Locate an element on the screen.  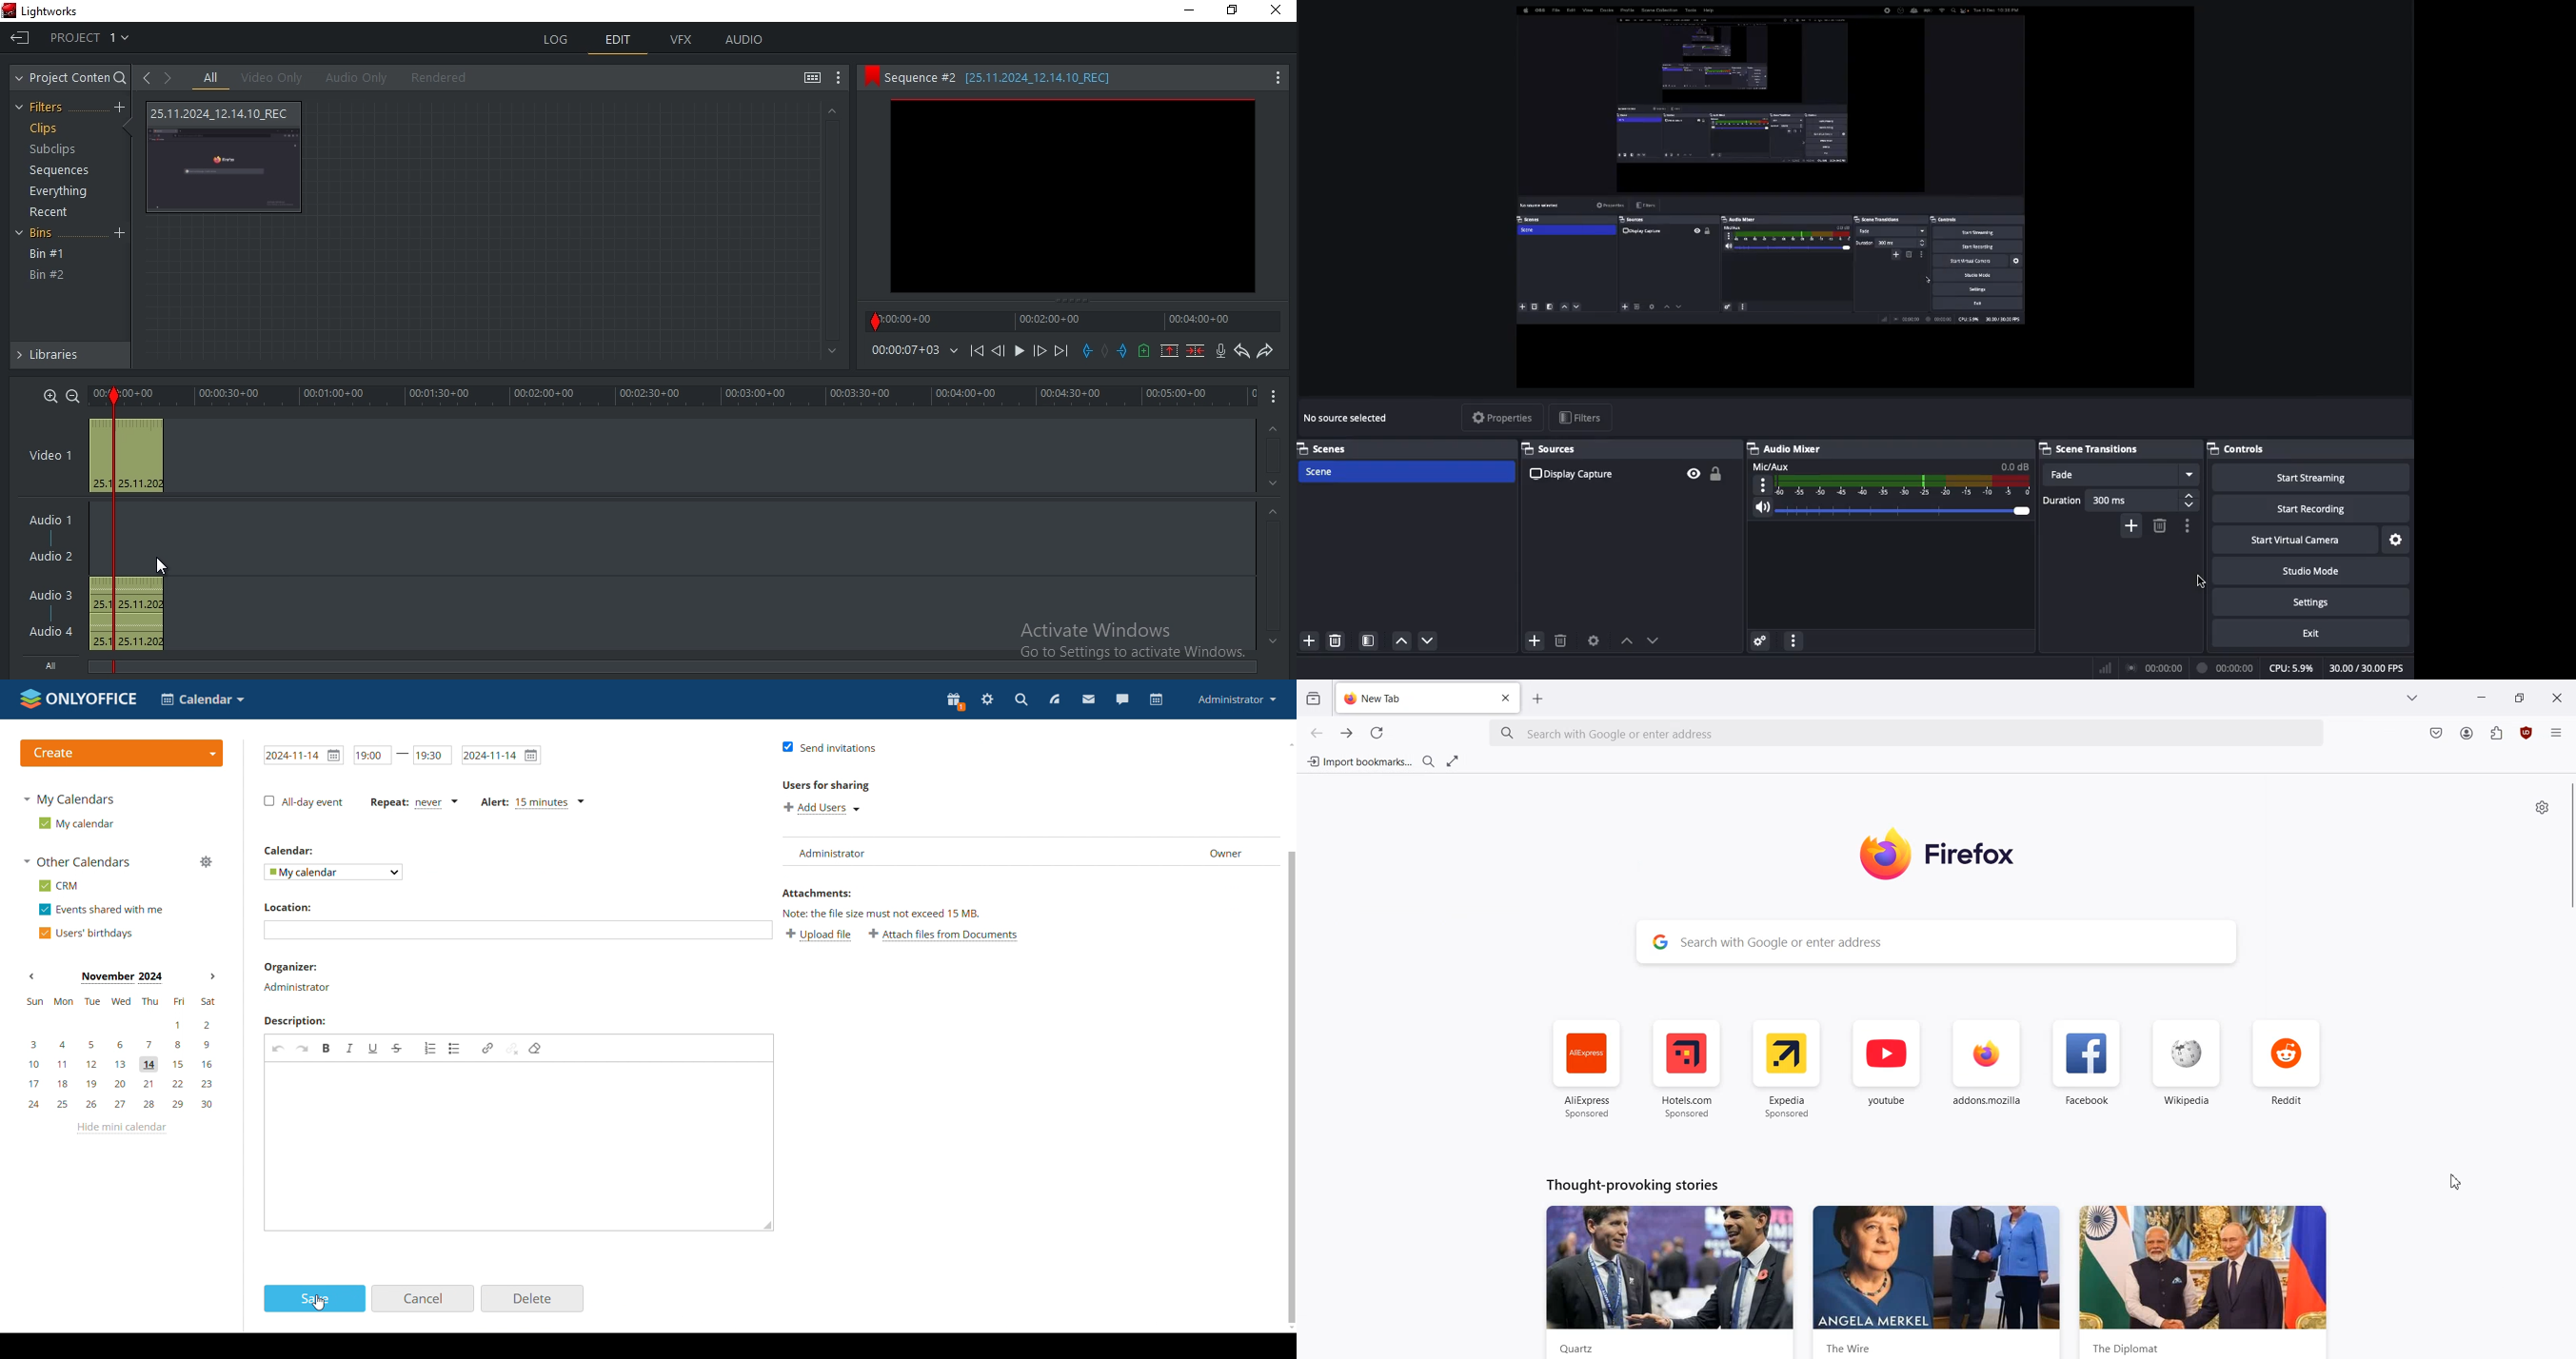
my calendar is located at coordinates (75, 823).